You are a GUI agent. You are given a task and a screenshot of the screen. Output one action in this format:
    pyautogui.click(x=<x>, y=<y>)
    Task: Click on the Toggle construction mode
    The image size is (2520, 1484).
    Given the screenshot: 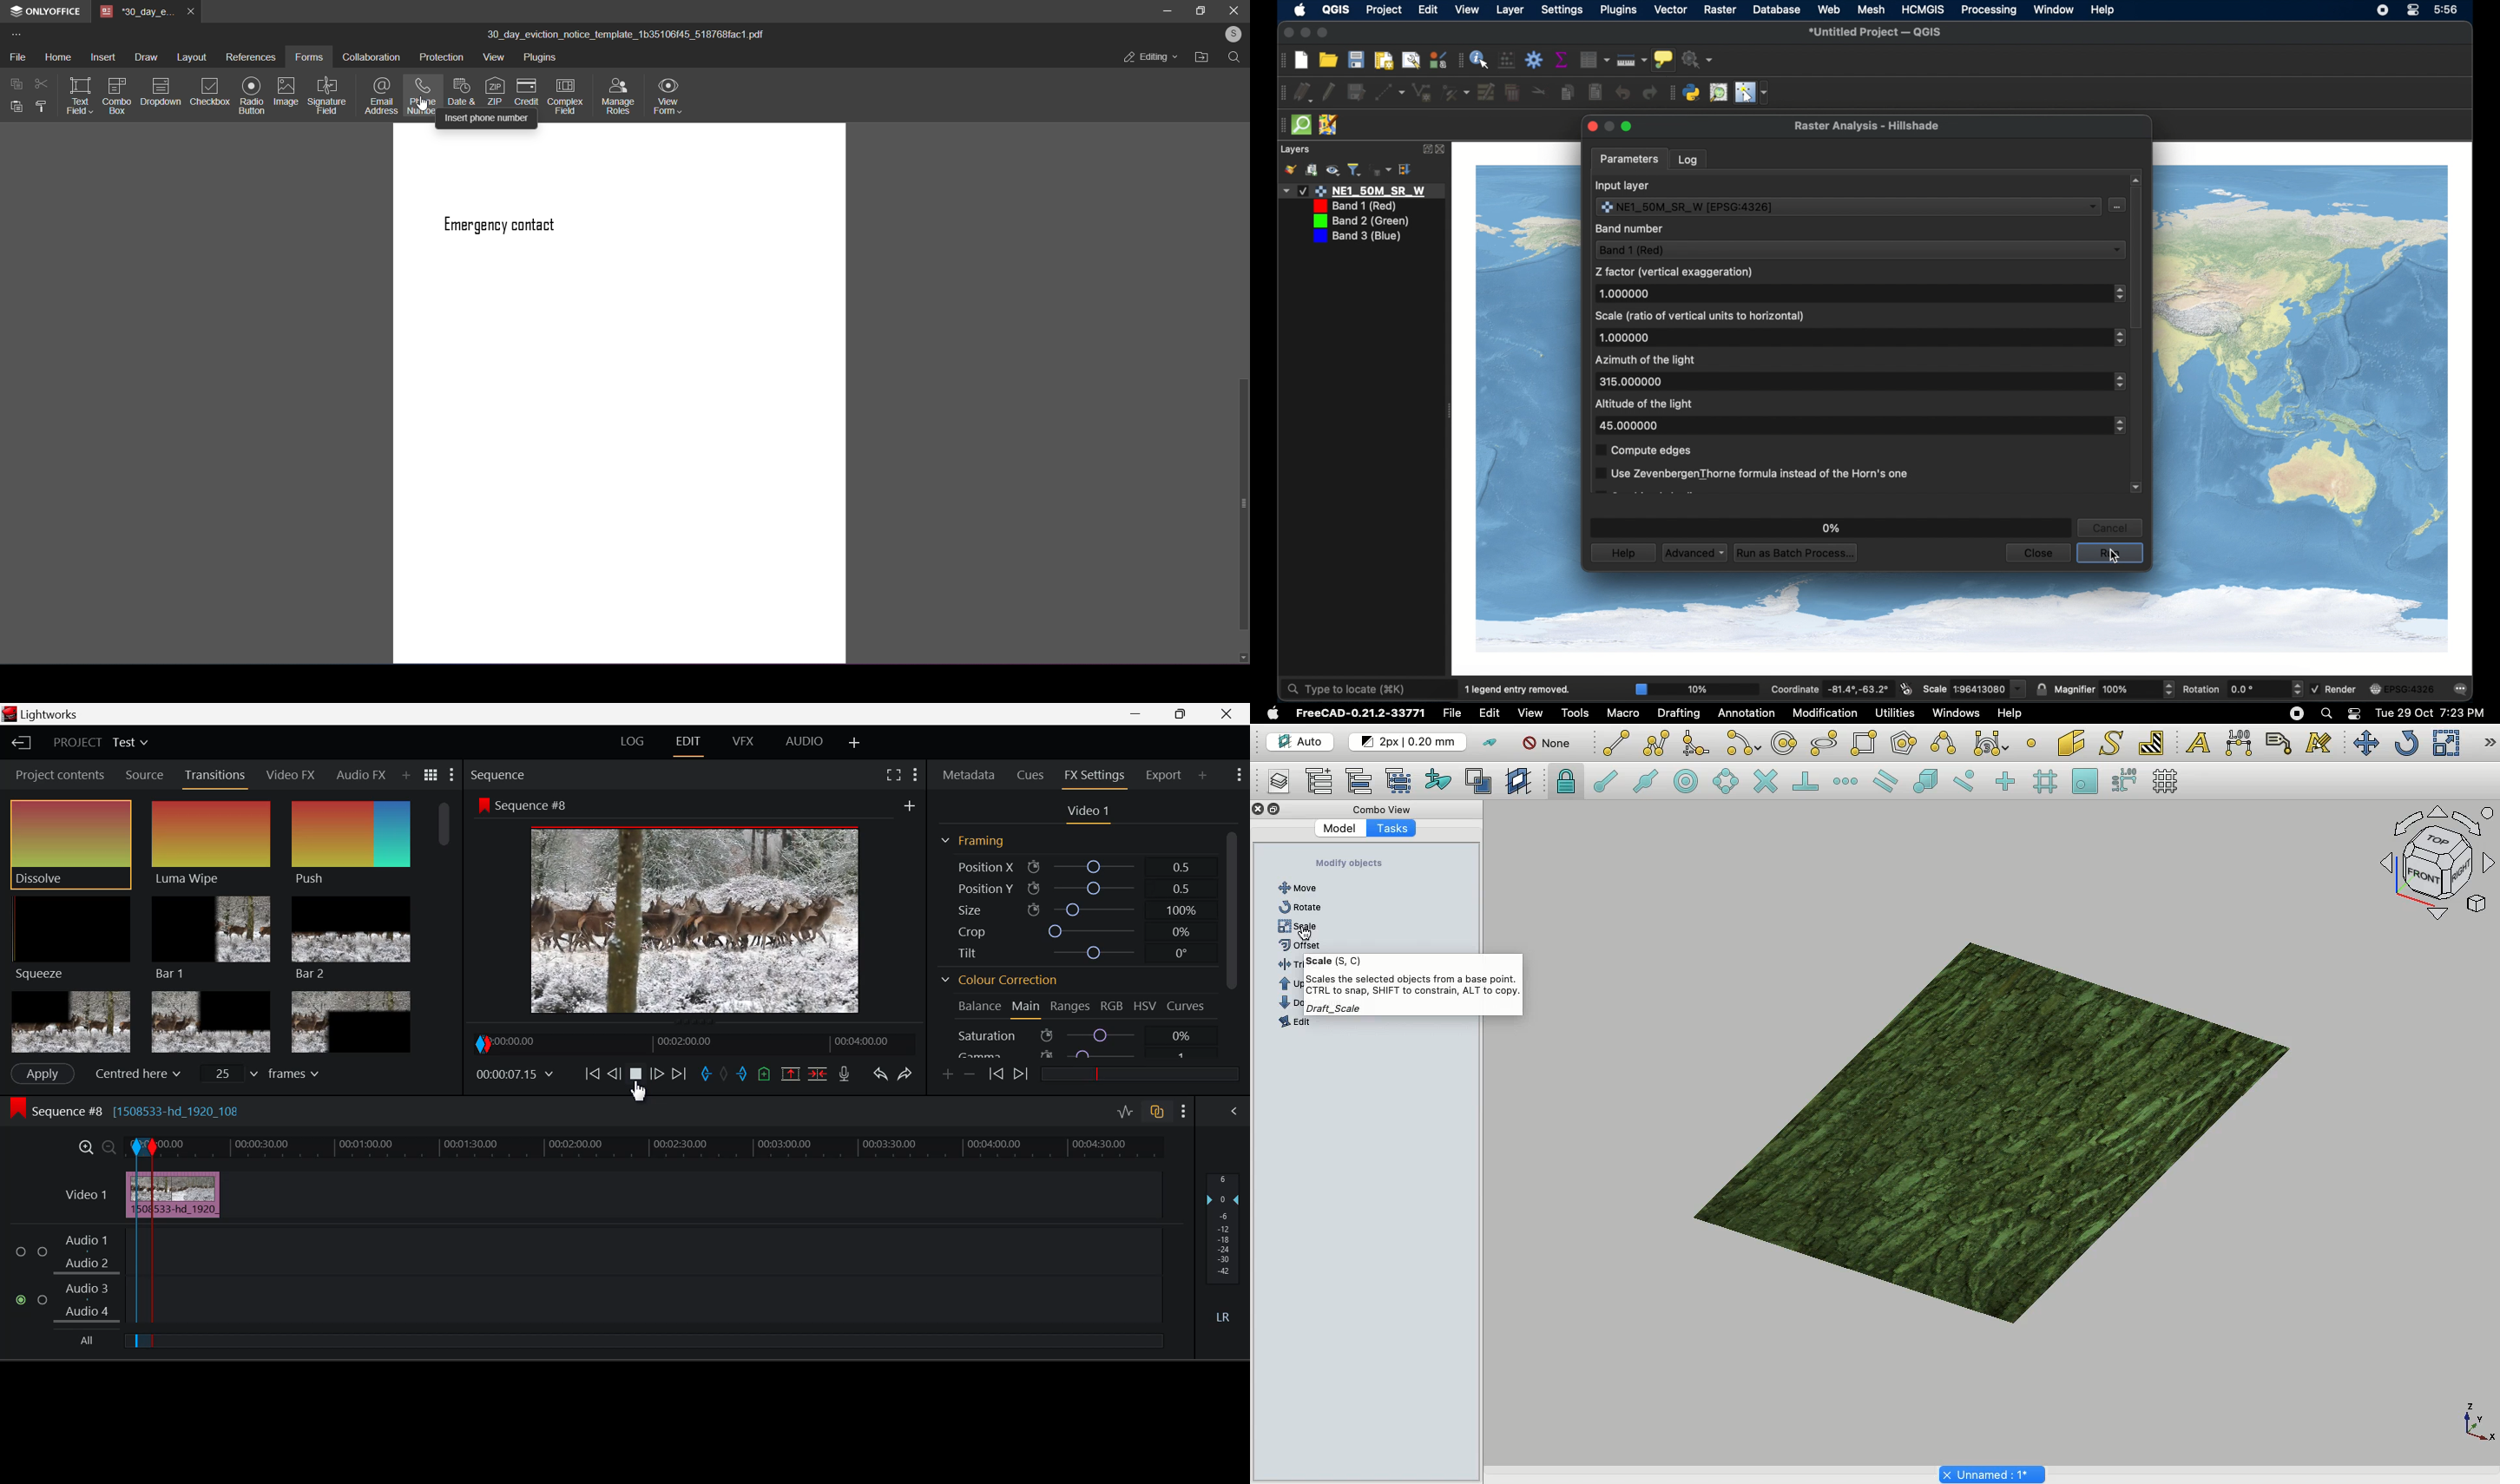 What is the action you would take?
    pyautogui.click(x=1489, y=742)
    